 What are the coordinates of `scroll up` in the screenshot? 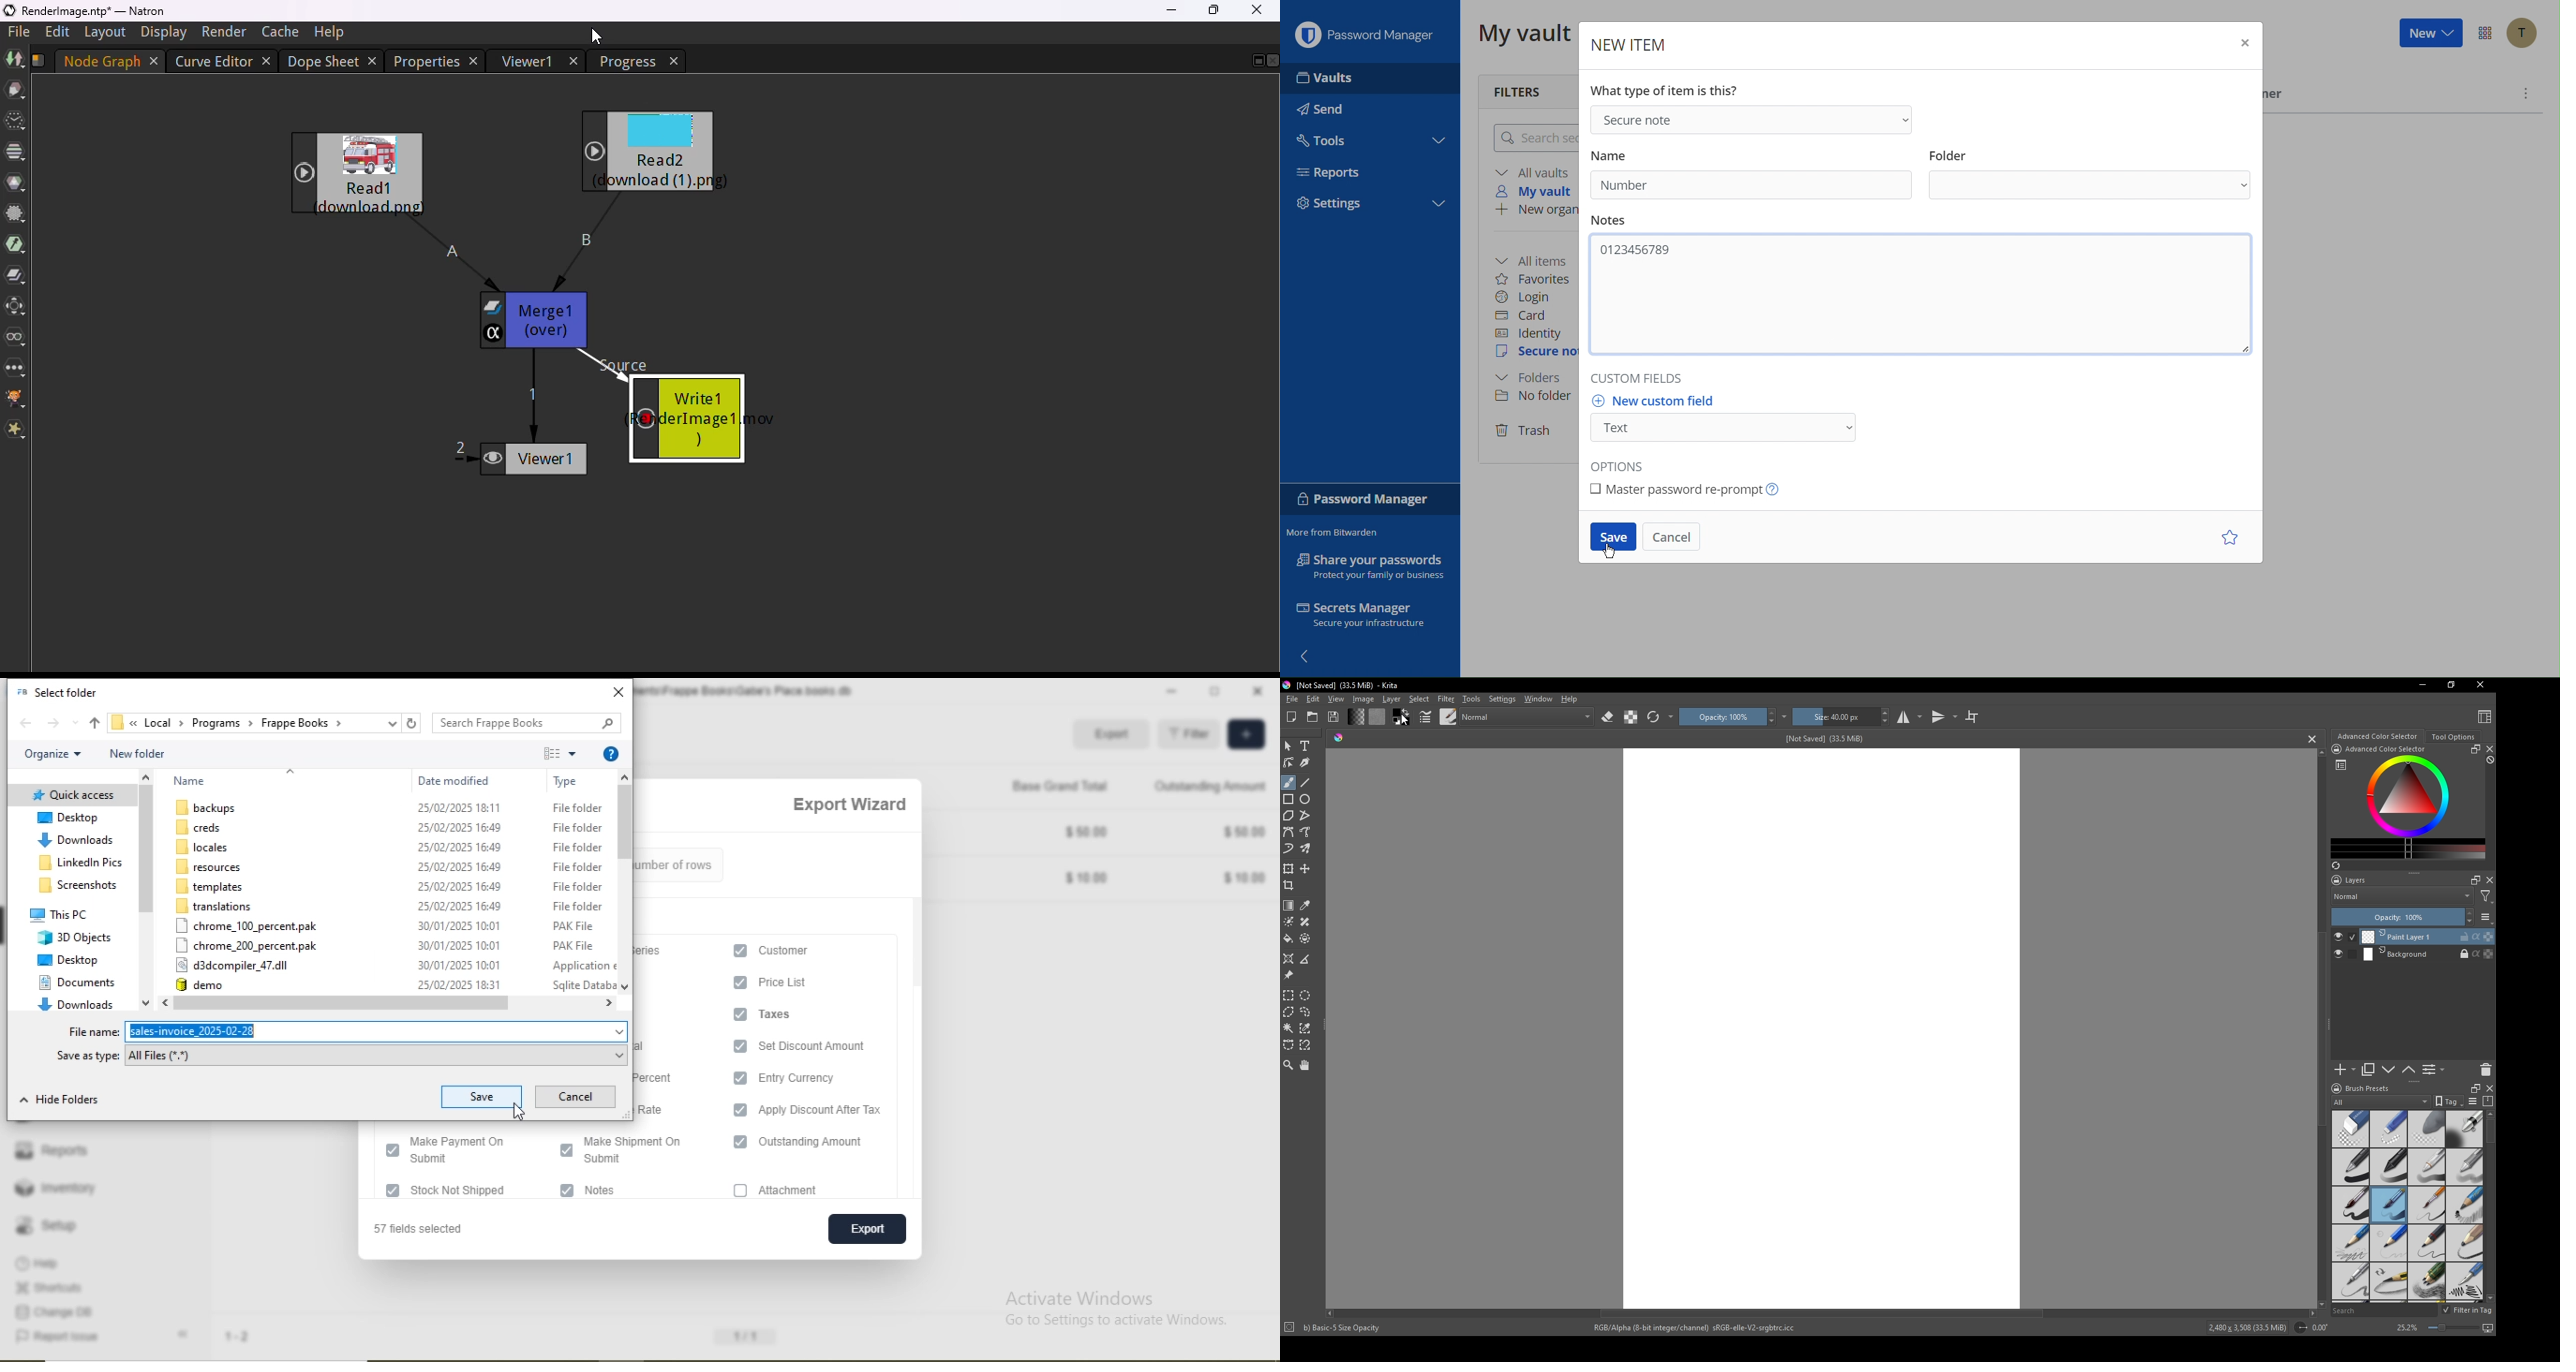 It's located at (2319, 752).